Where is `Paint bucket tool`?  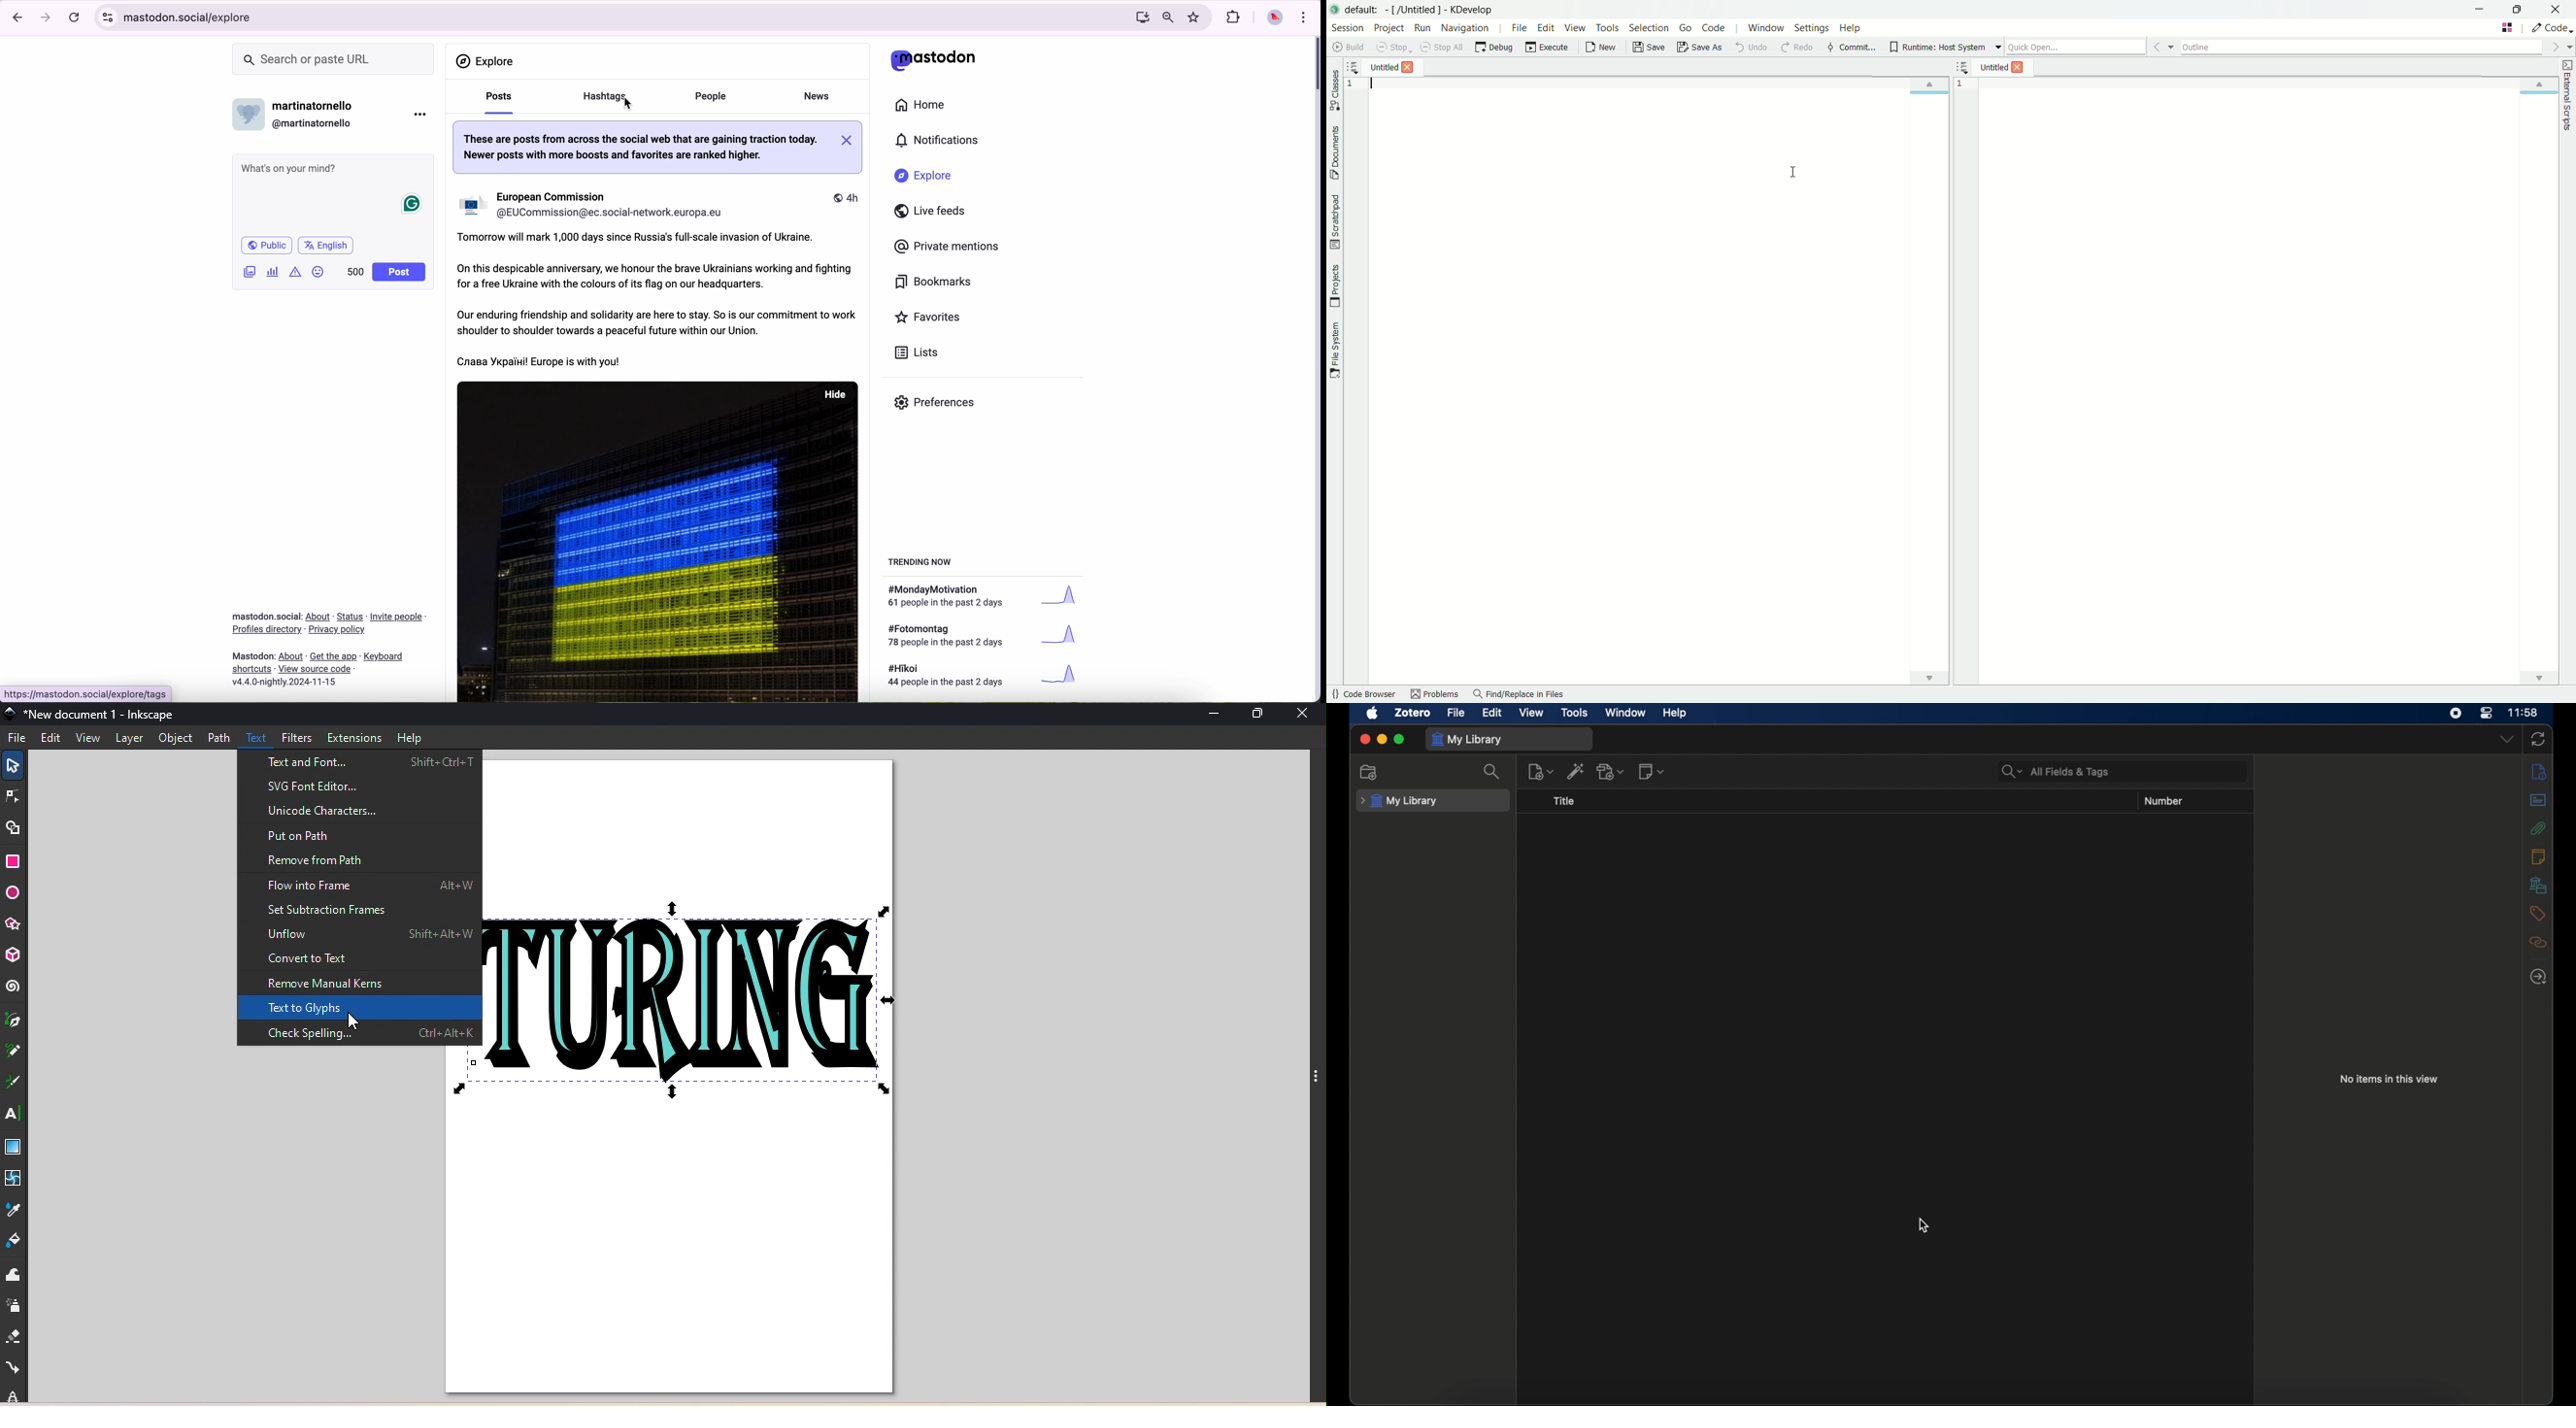 Paint bucket tool is located at coordinates (18, 1240).